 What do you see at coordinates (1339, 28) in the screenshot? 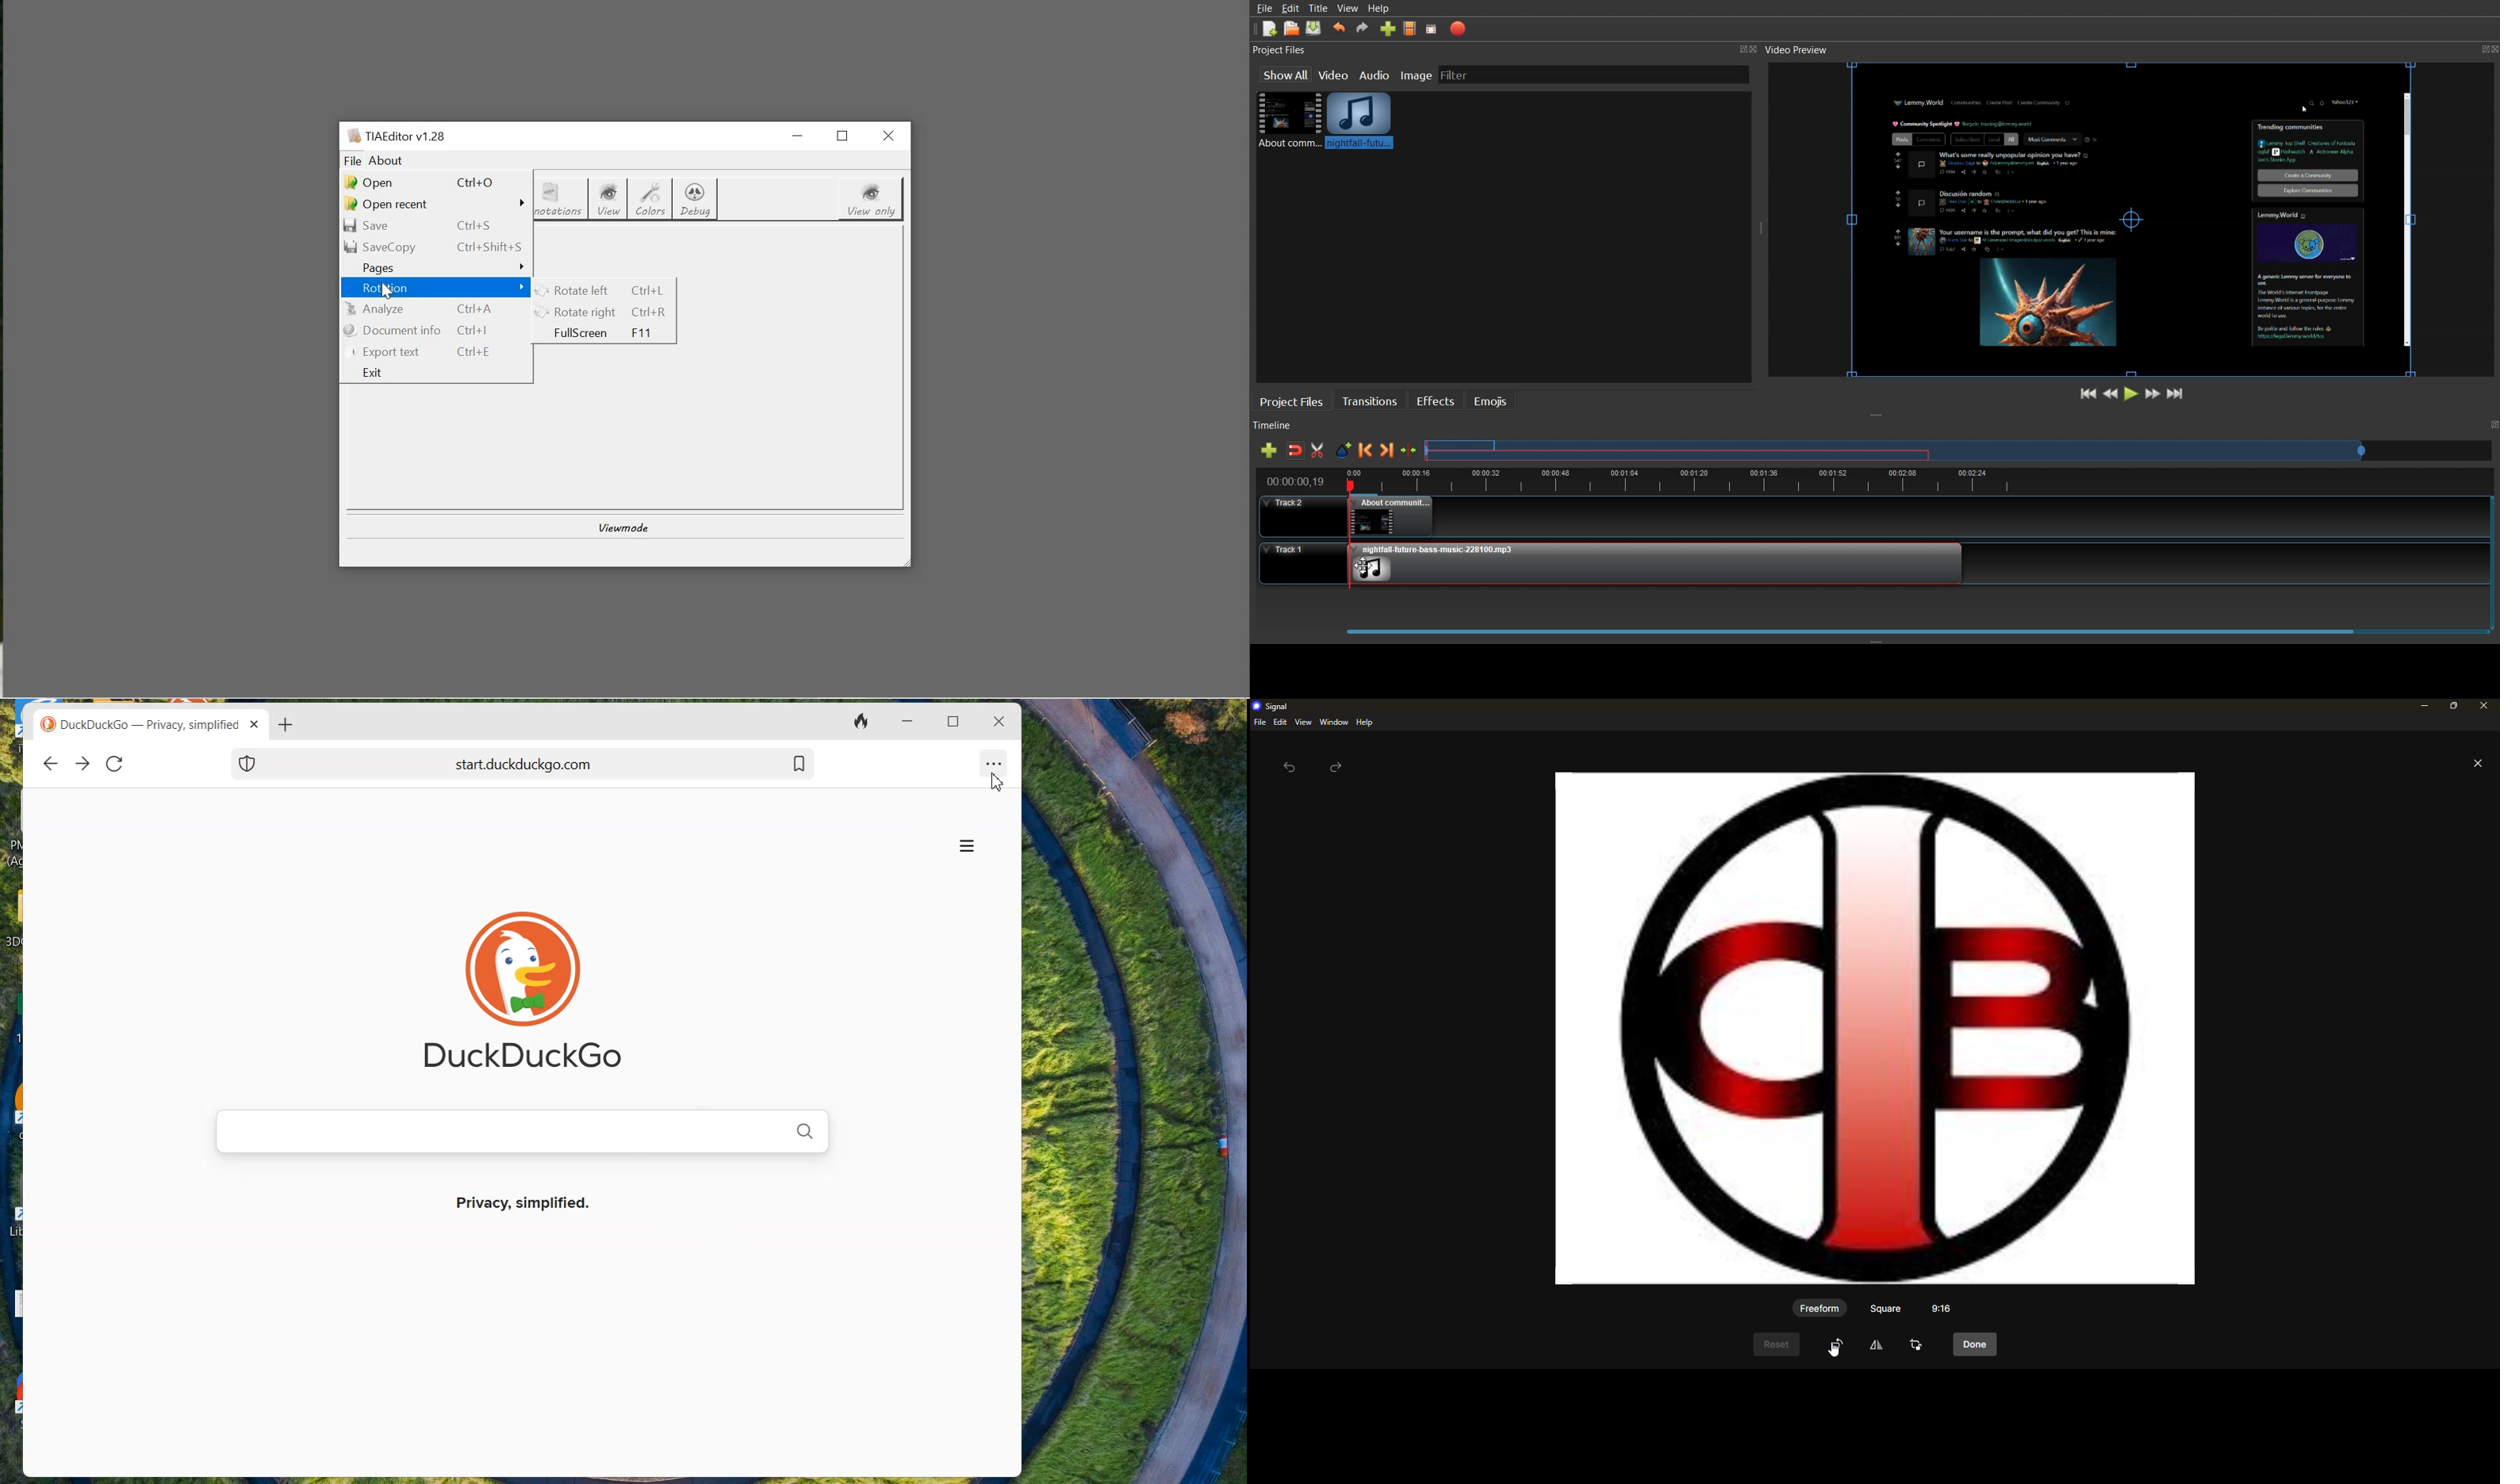
I see `Undo` at bounding box center [1339, 28].